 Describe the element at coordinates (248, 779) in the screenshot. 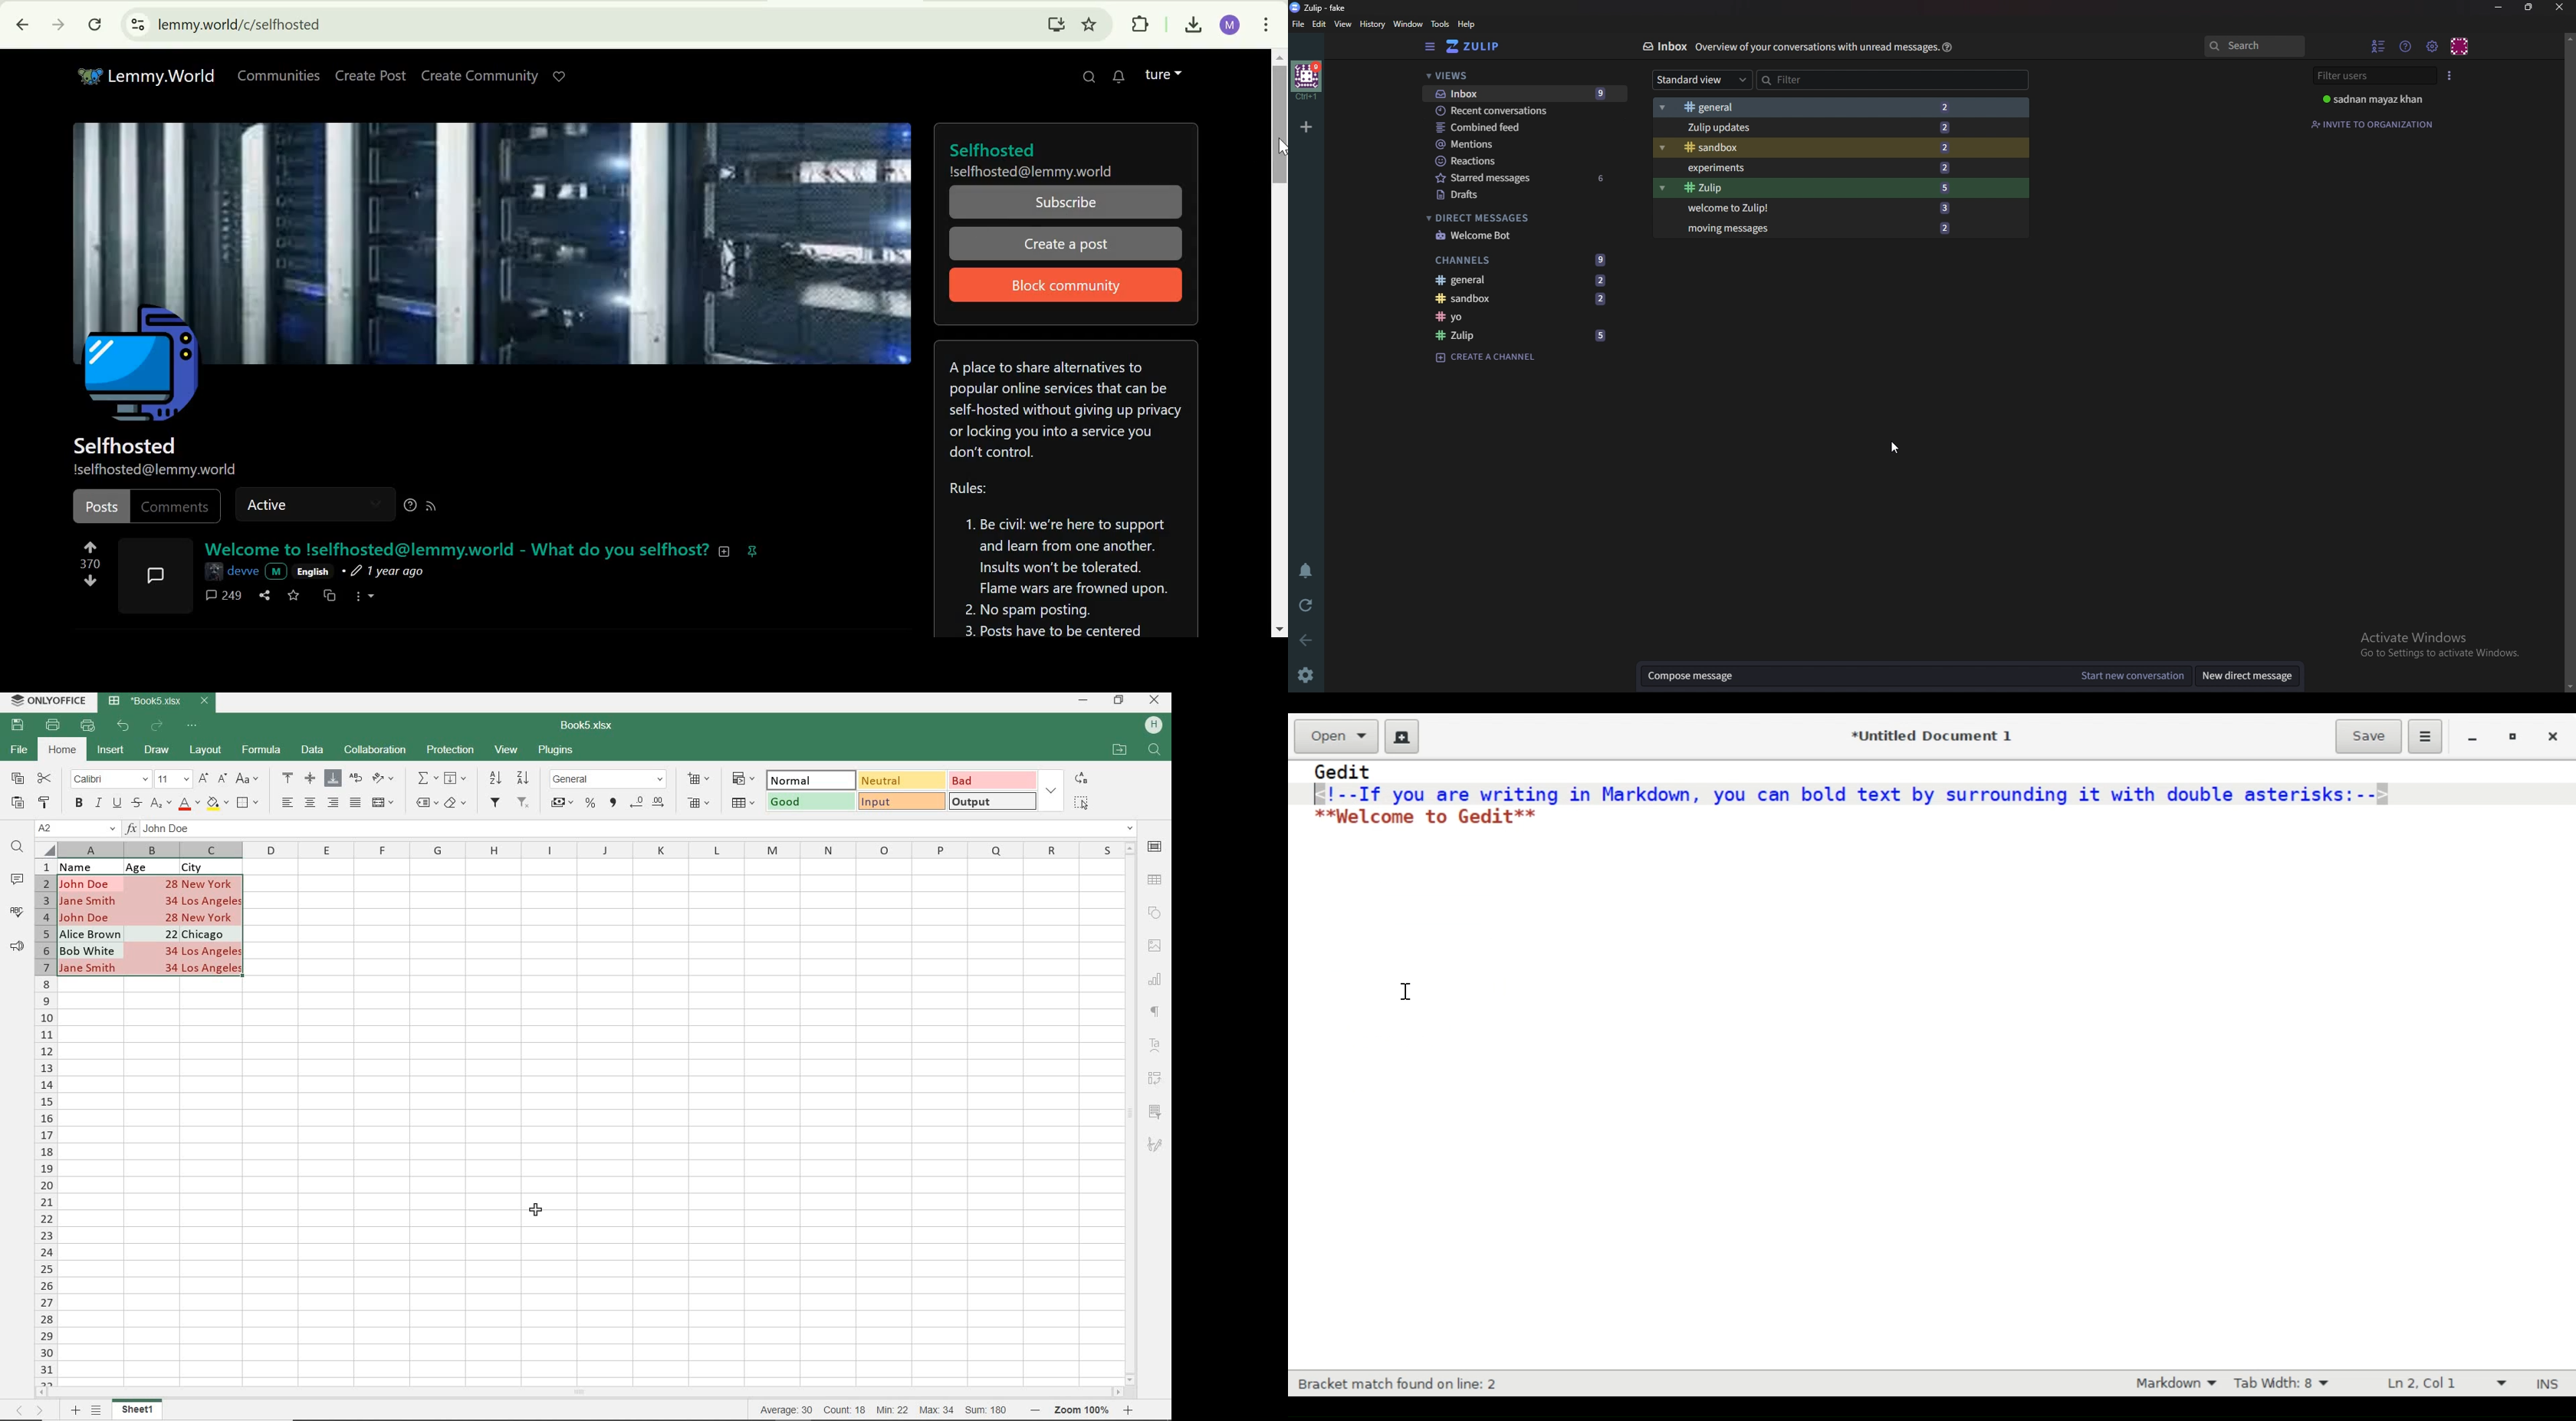

I see `CHANGE CASE` at that location.